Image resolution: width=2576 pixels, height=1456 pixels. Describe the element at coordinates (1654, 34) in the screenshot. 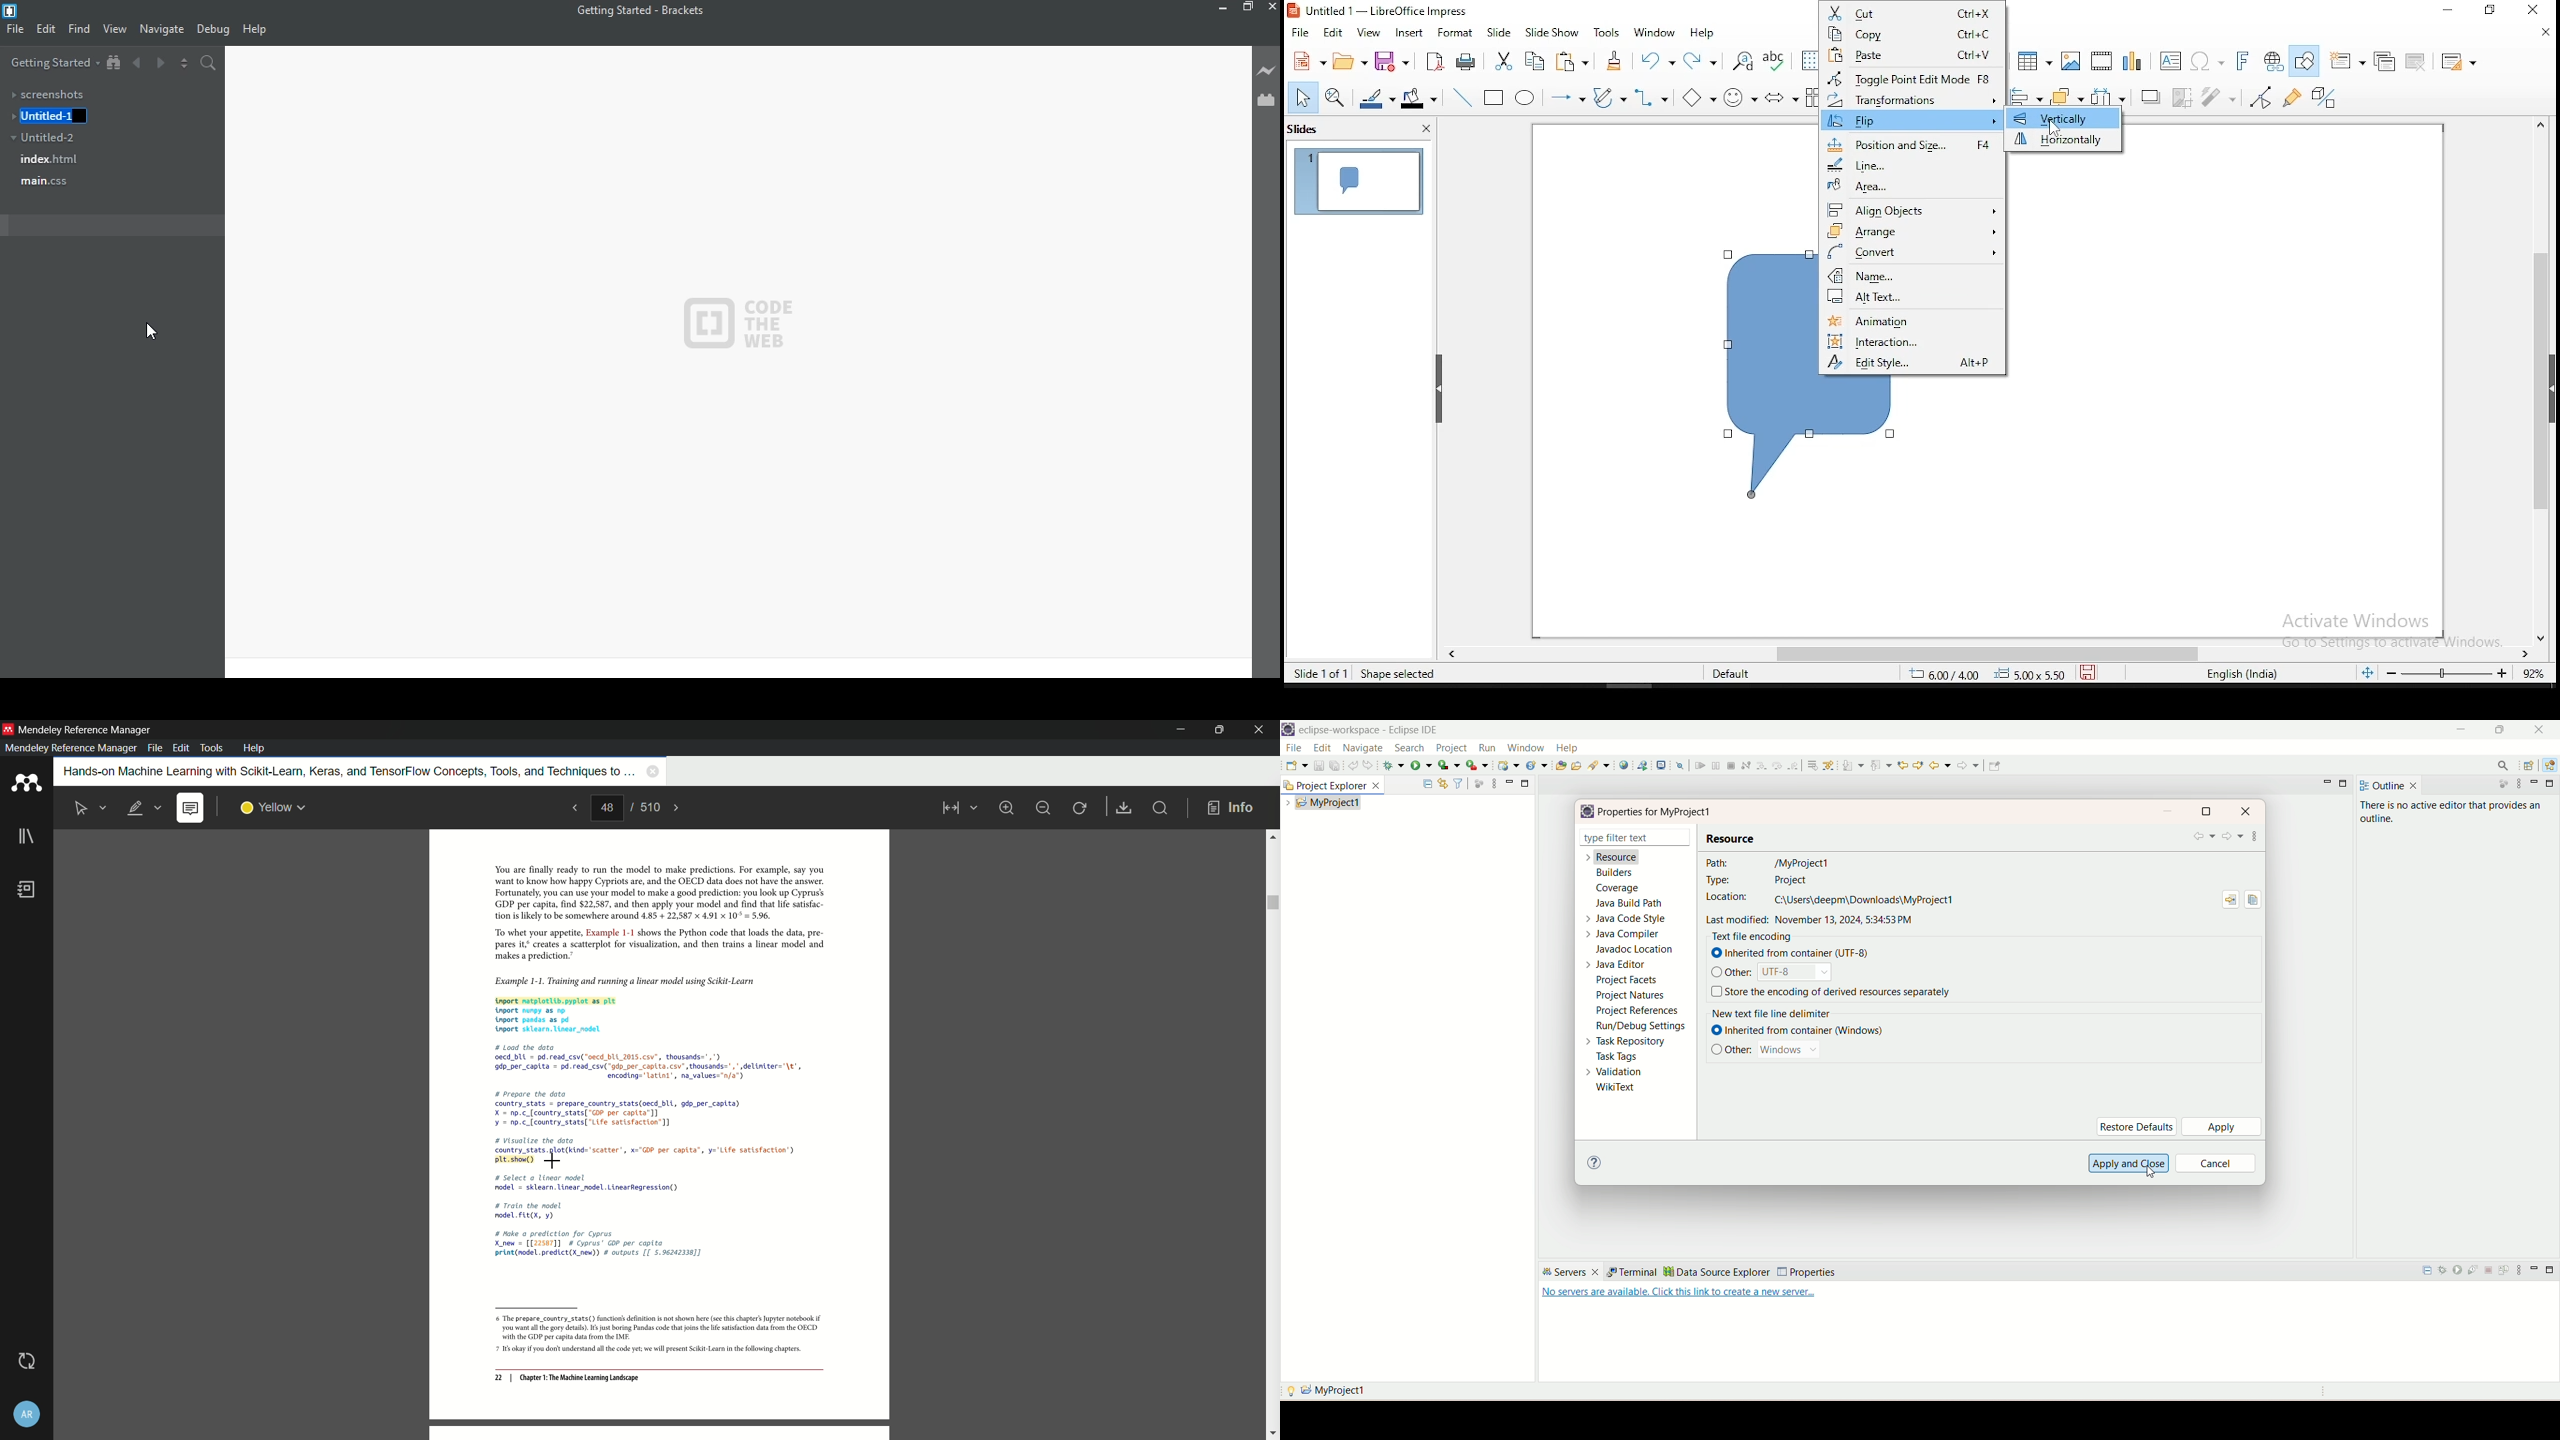

I see `window` at that location.